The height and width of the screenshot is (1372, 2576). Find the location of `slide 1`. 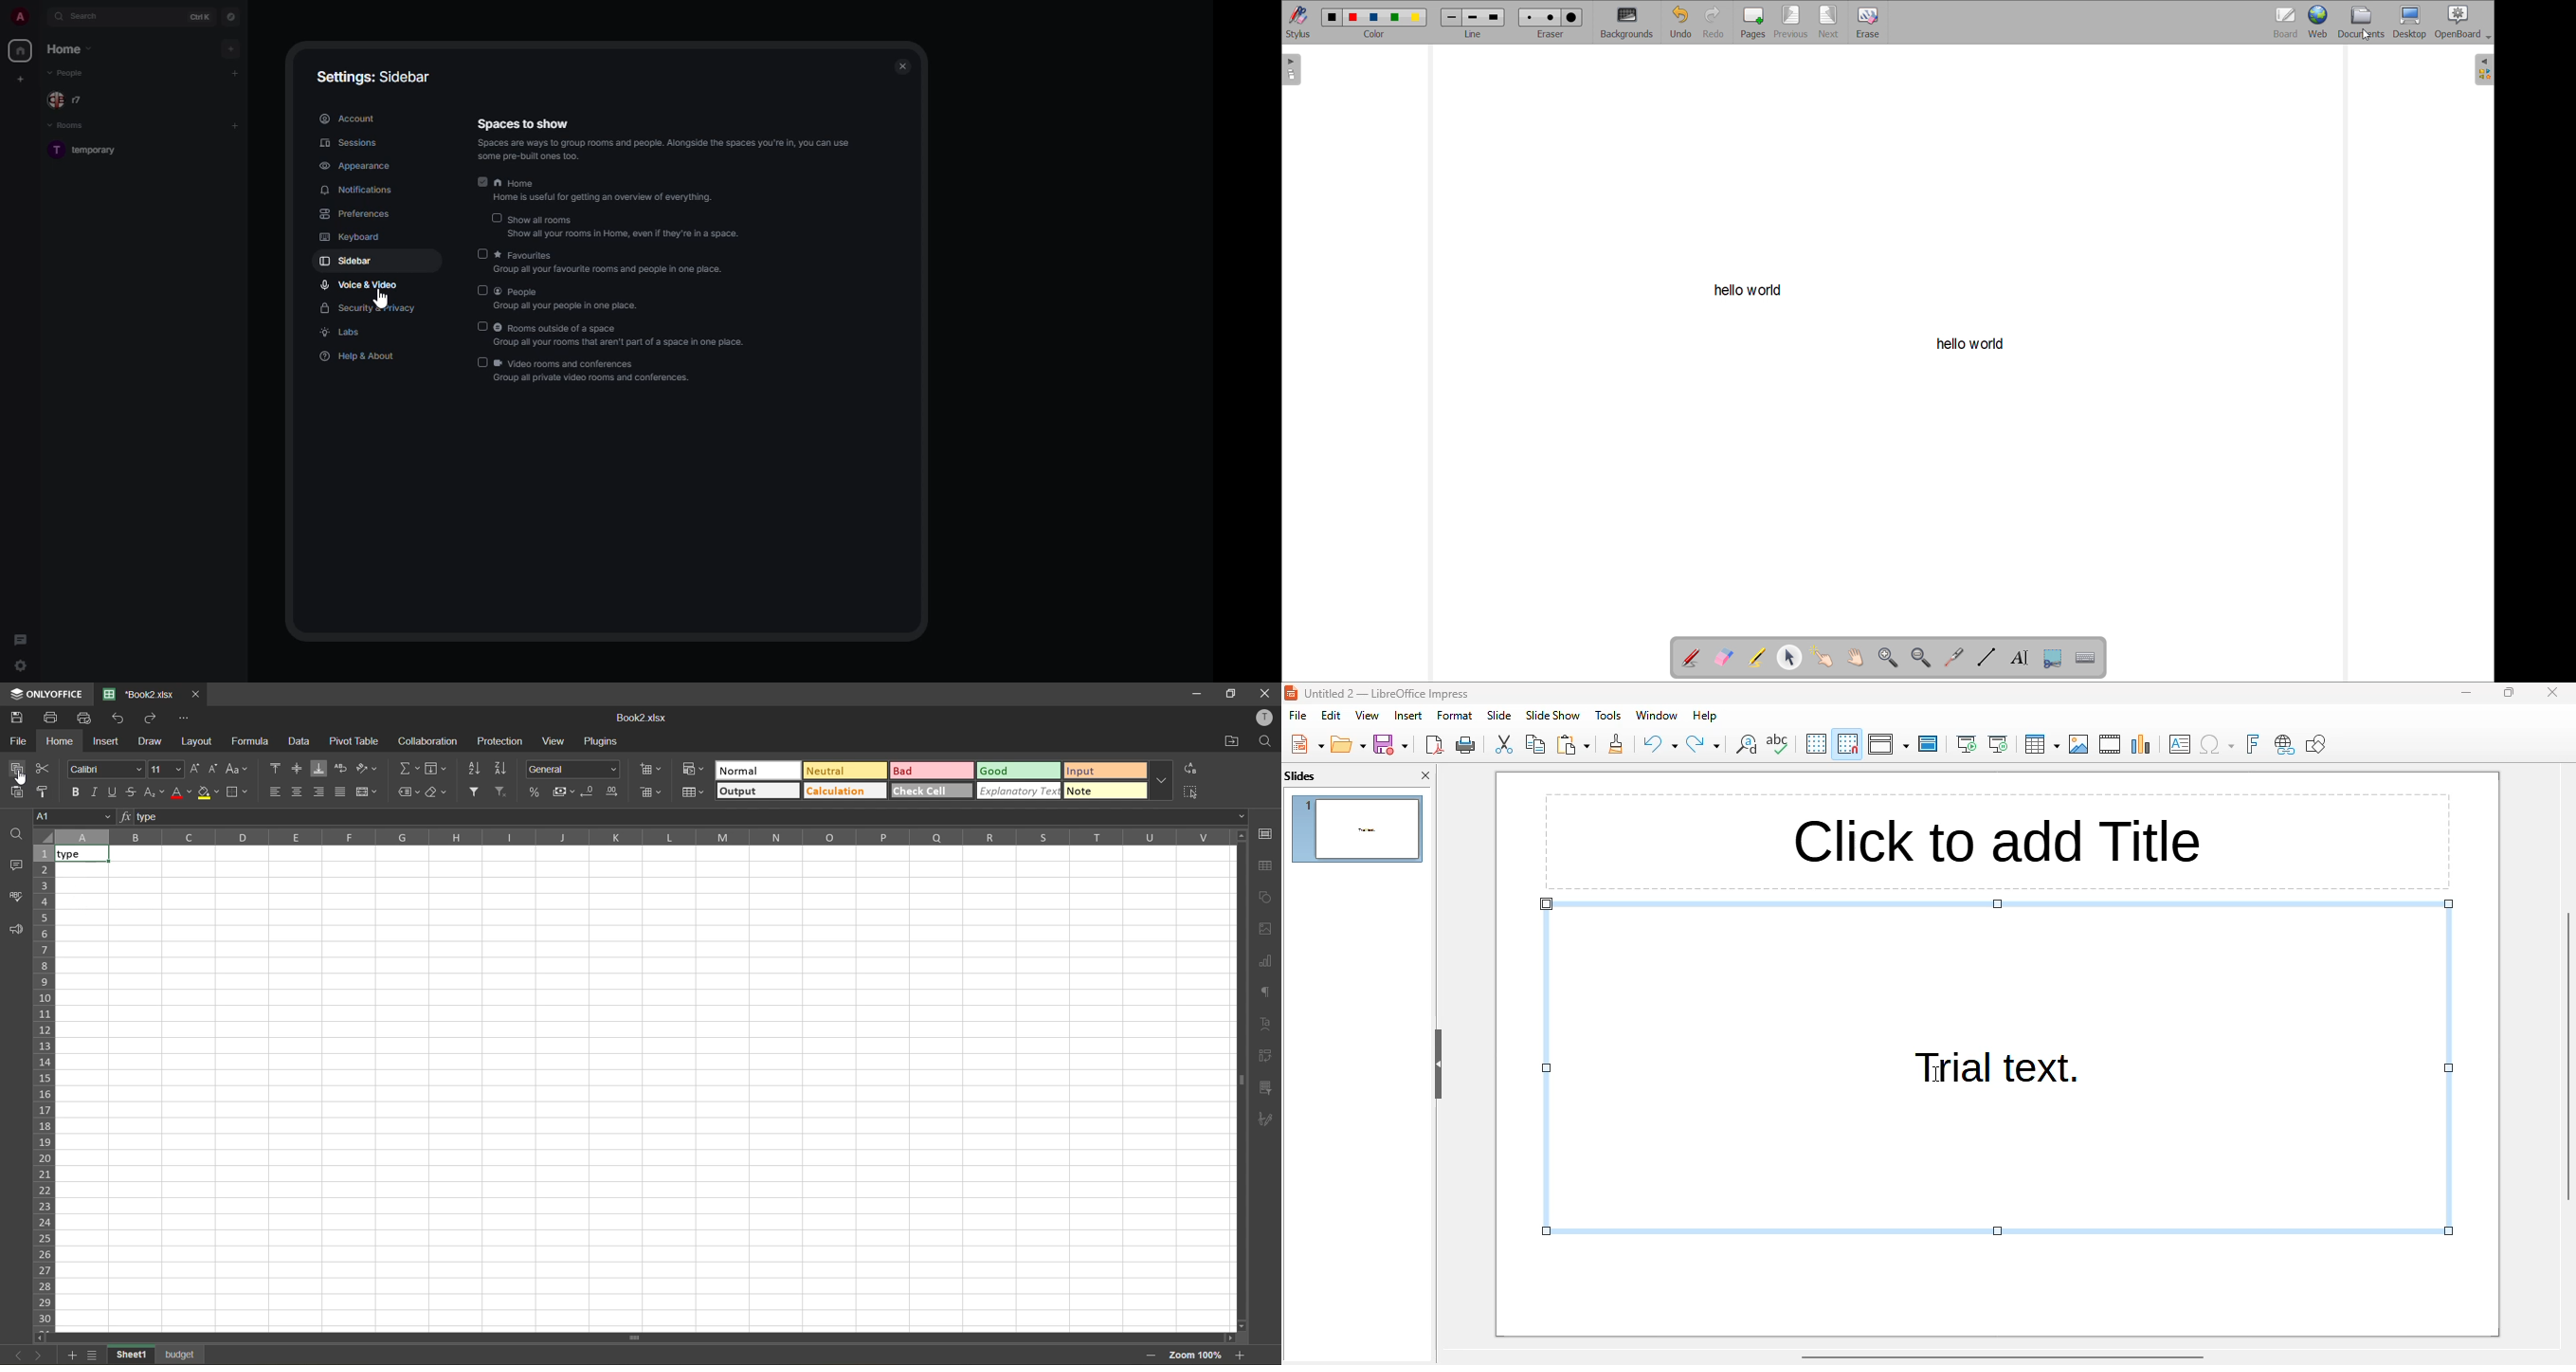

slide 1 is located at coordinates (1356, 828).